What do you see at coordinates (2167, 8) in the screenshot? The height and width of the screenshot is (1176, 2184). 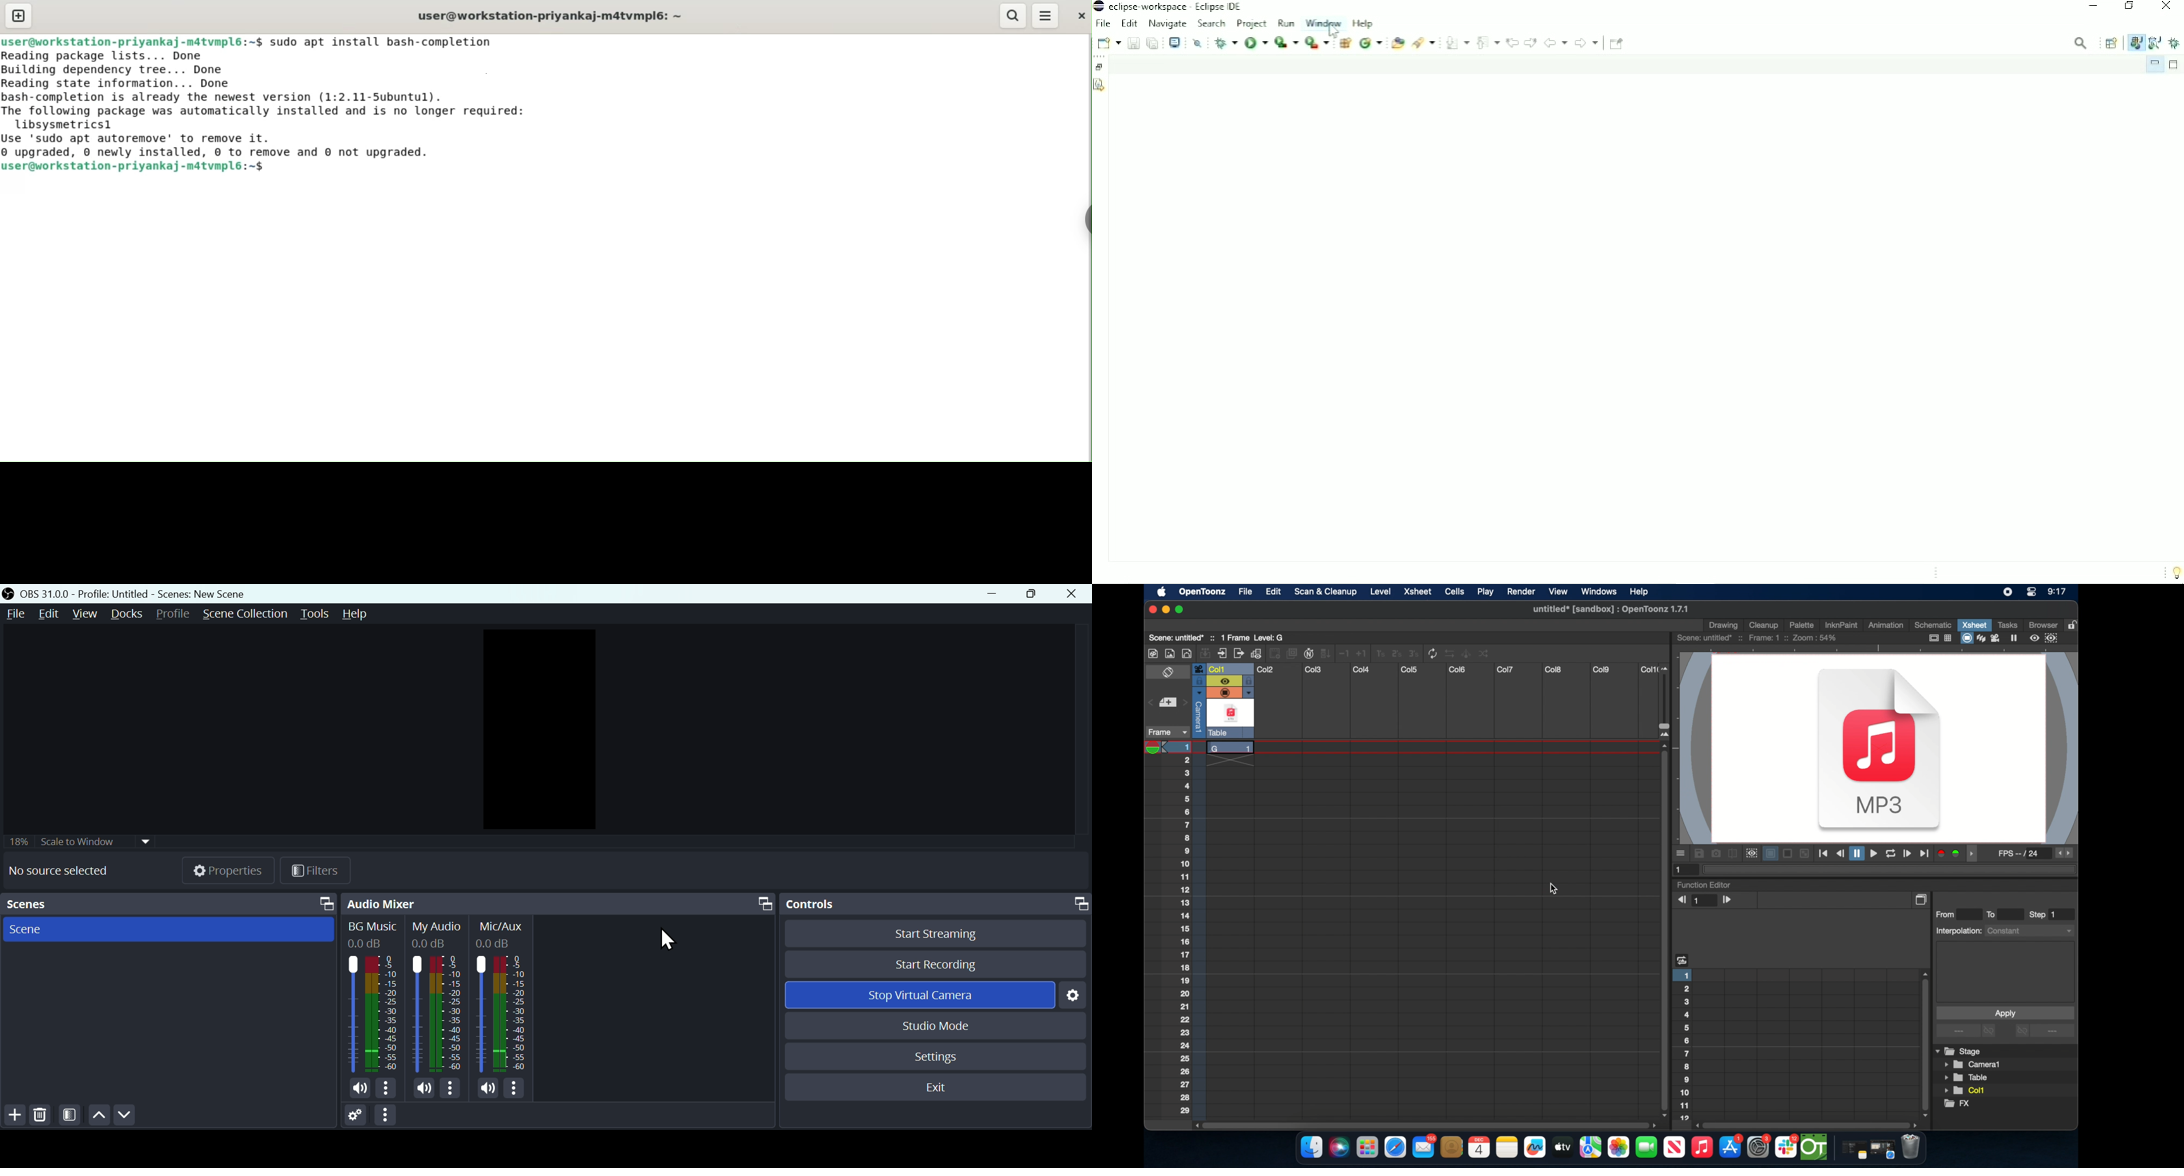 I see `Close` at bounding box center [2167, 8].